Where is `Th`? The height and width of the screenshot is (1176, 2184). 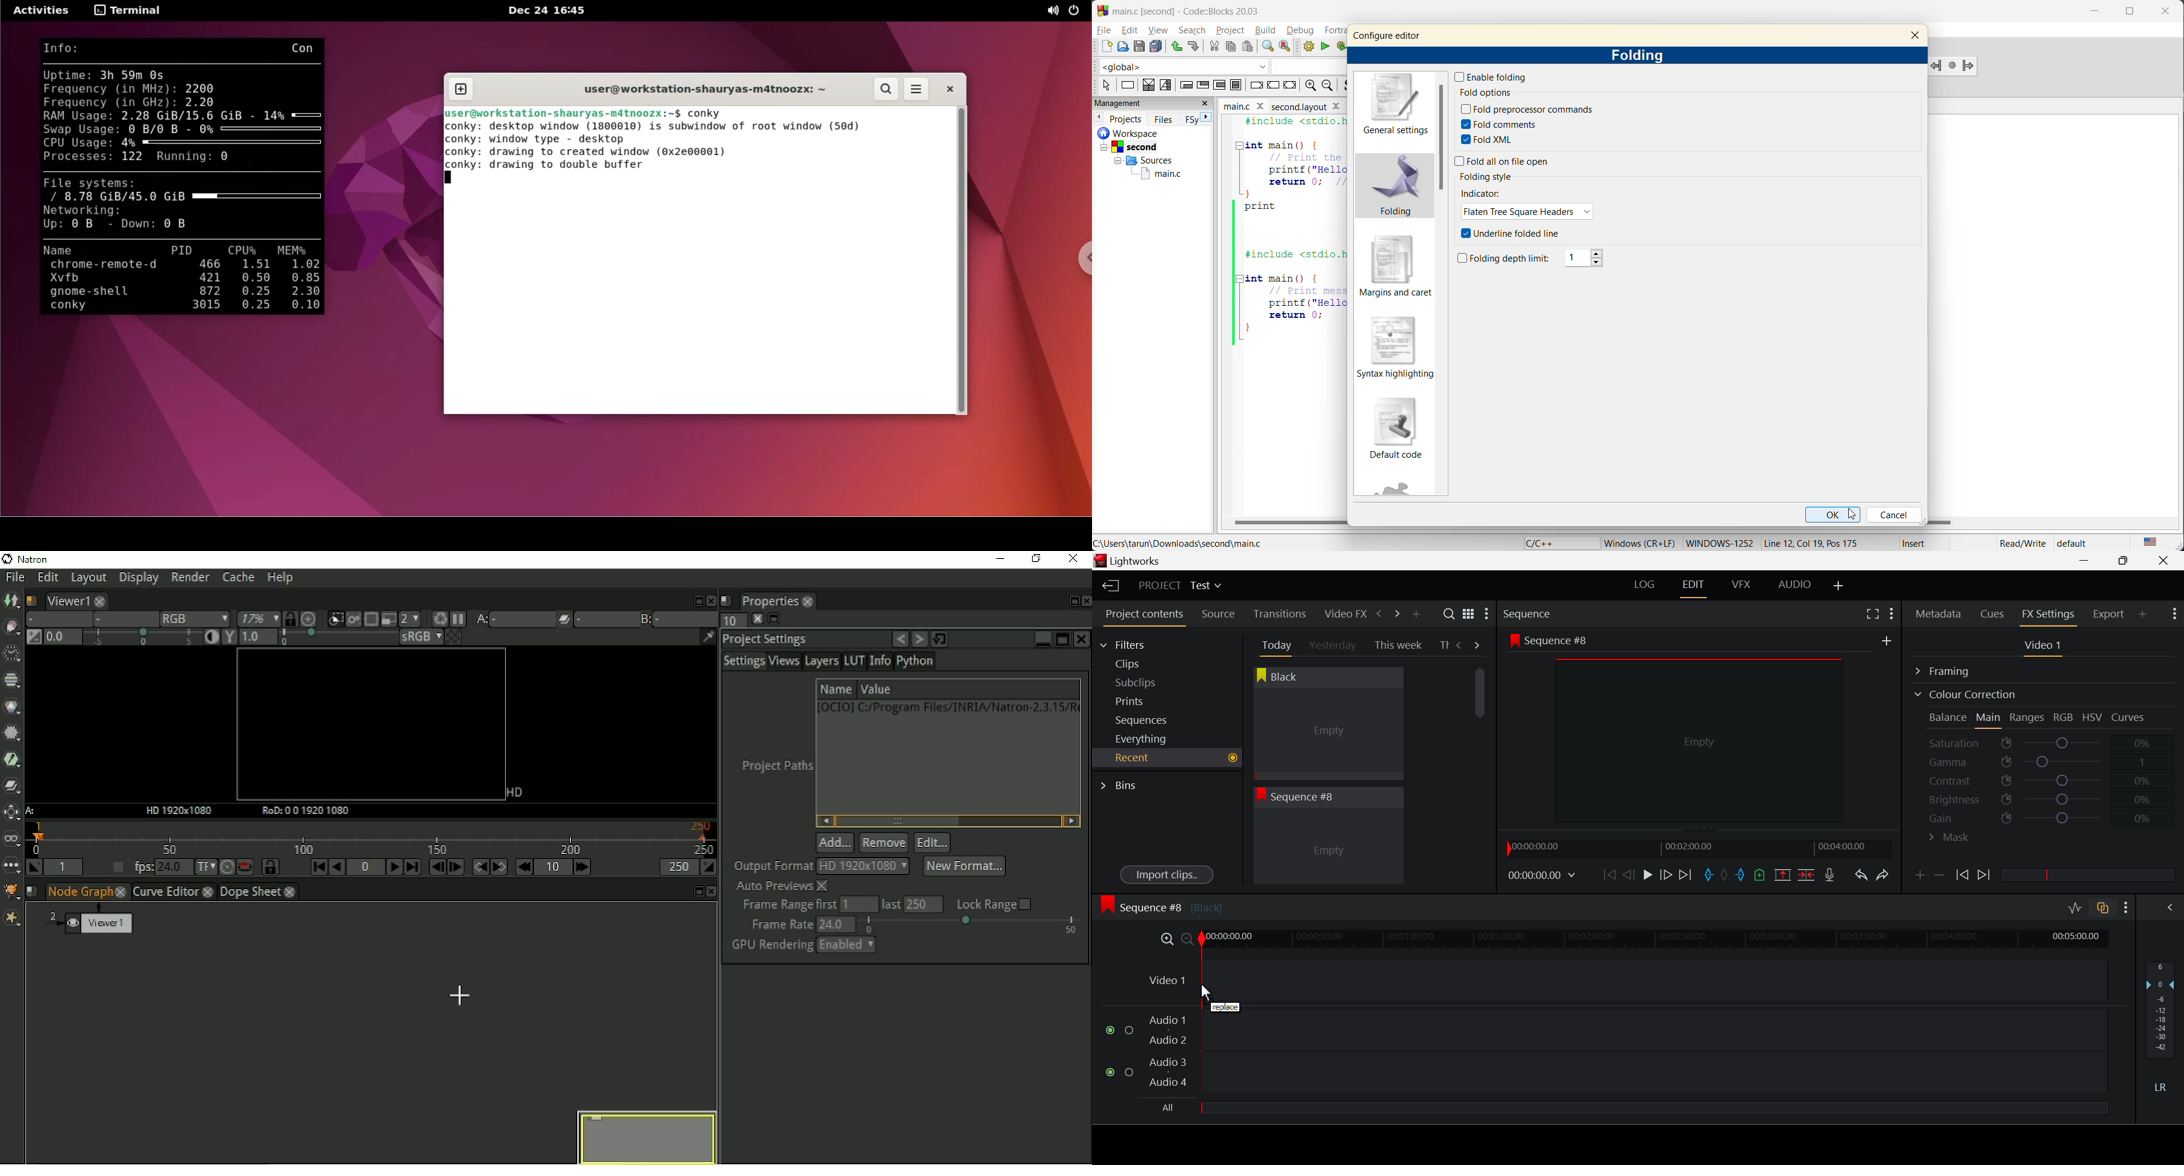 Th is located at coordinates (1442, 646).